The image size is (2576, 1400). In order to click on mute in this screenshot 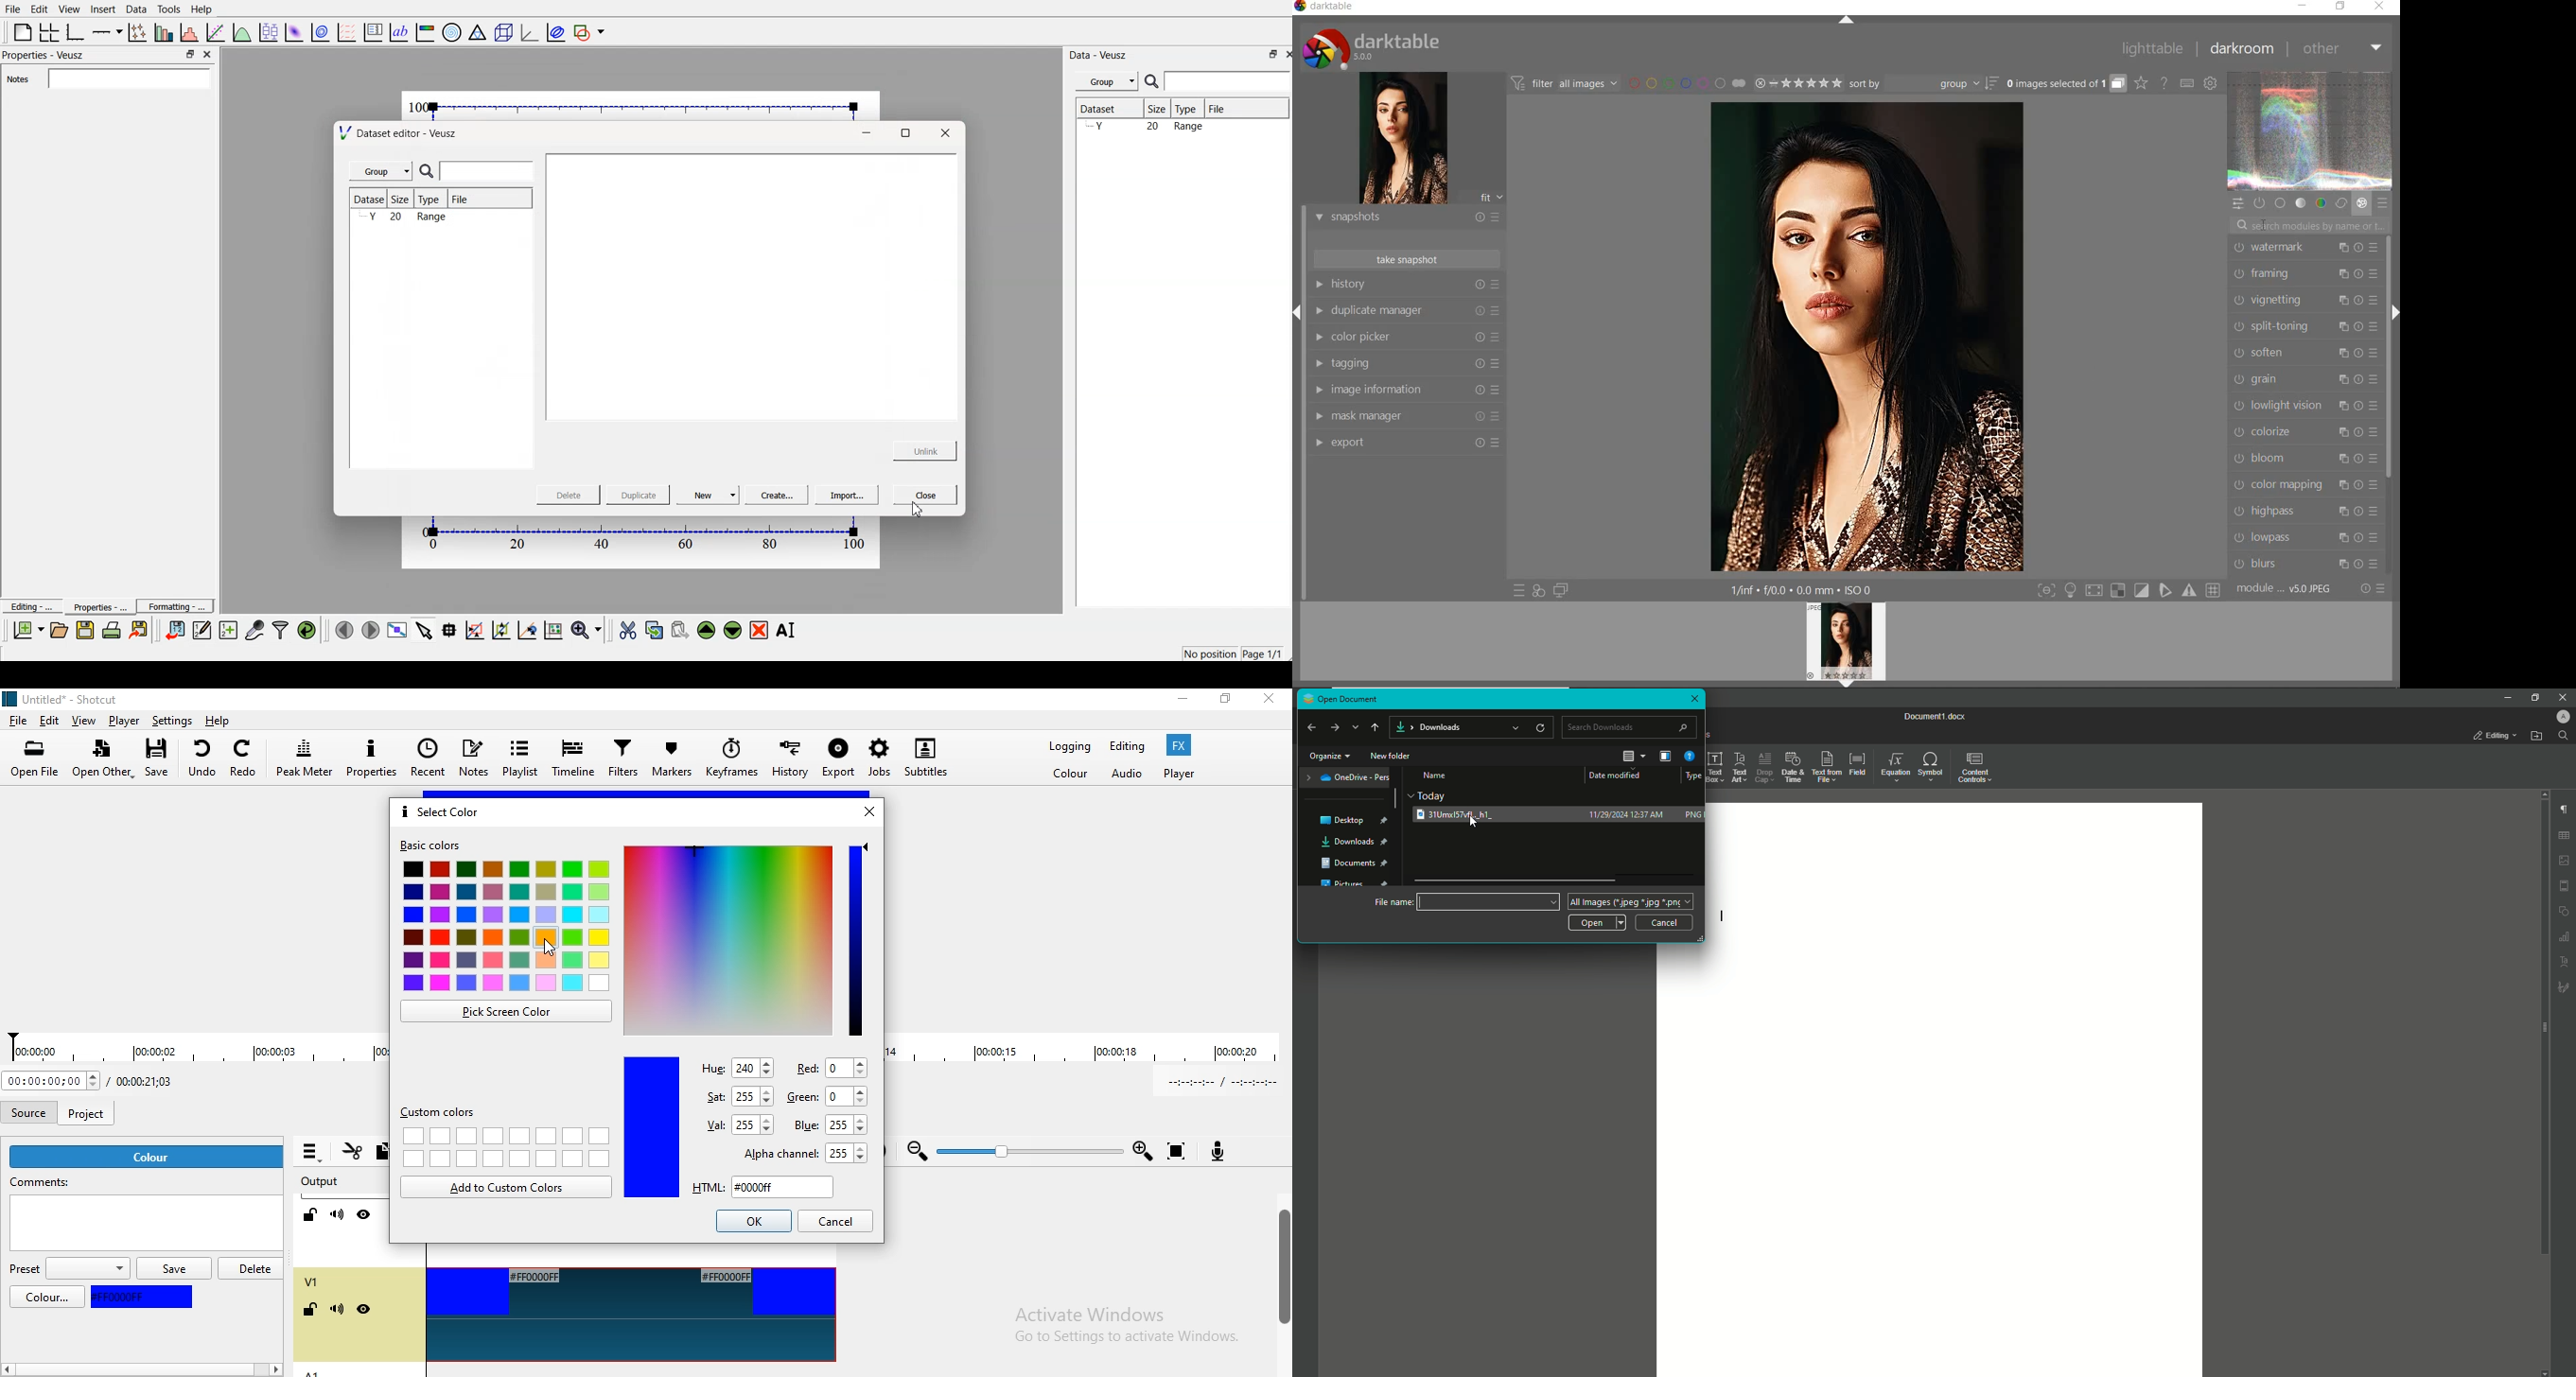, I will do `click(337, 1311)`.